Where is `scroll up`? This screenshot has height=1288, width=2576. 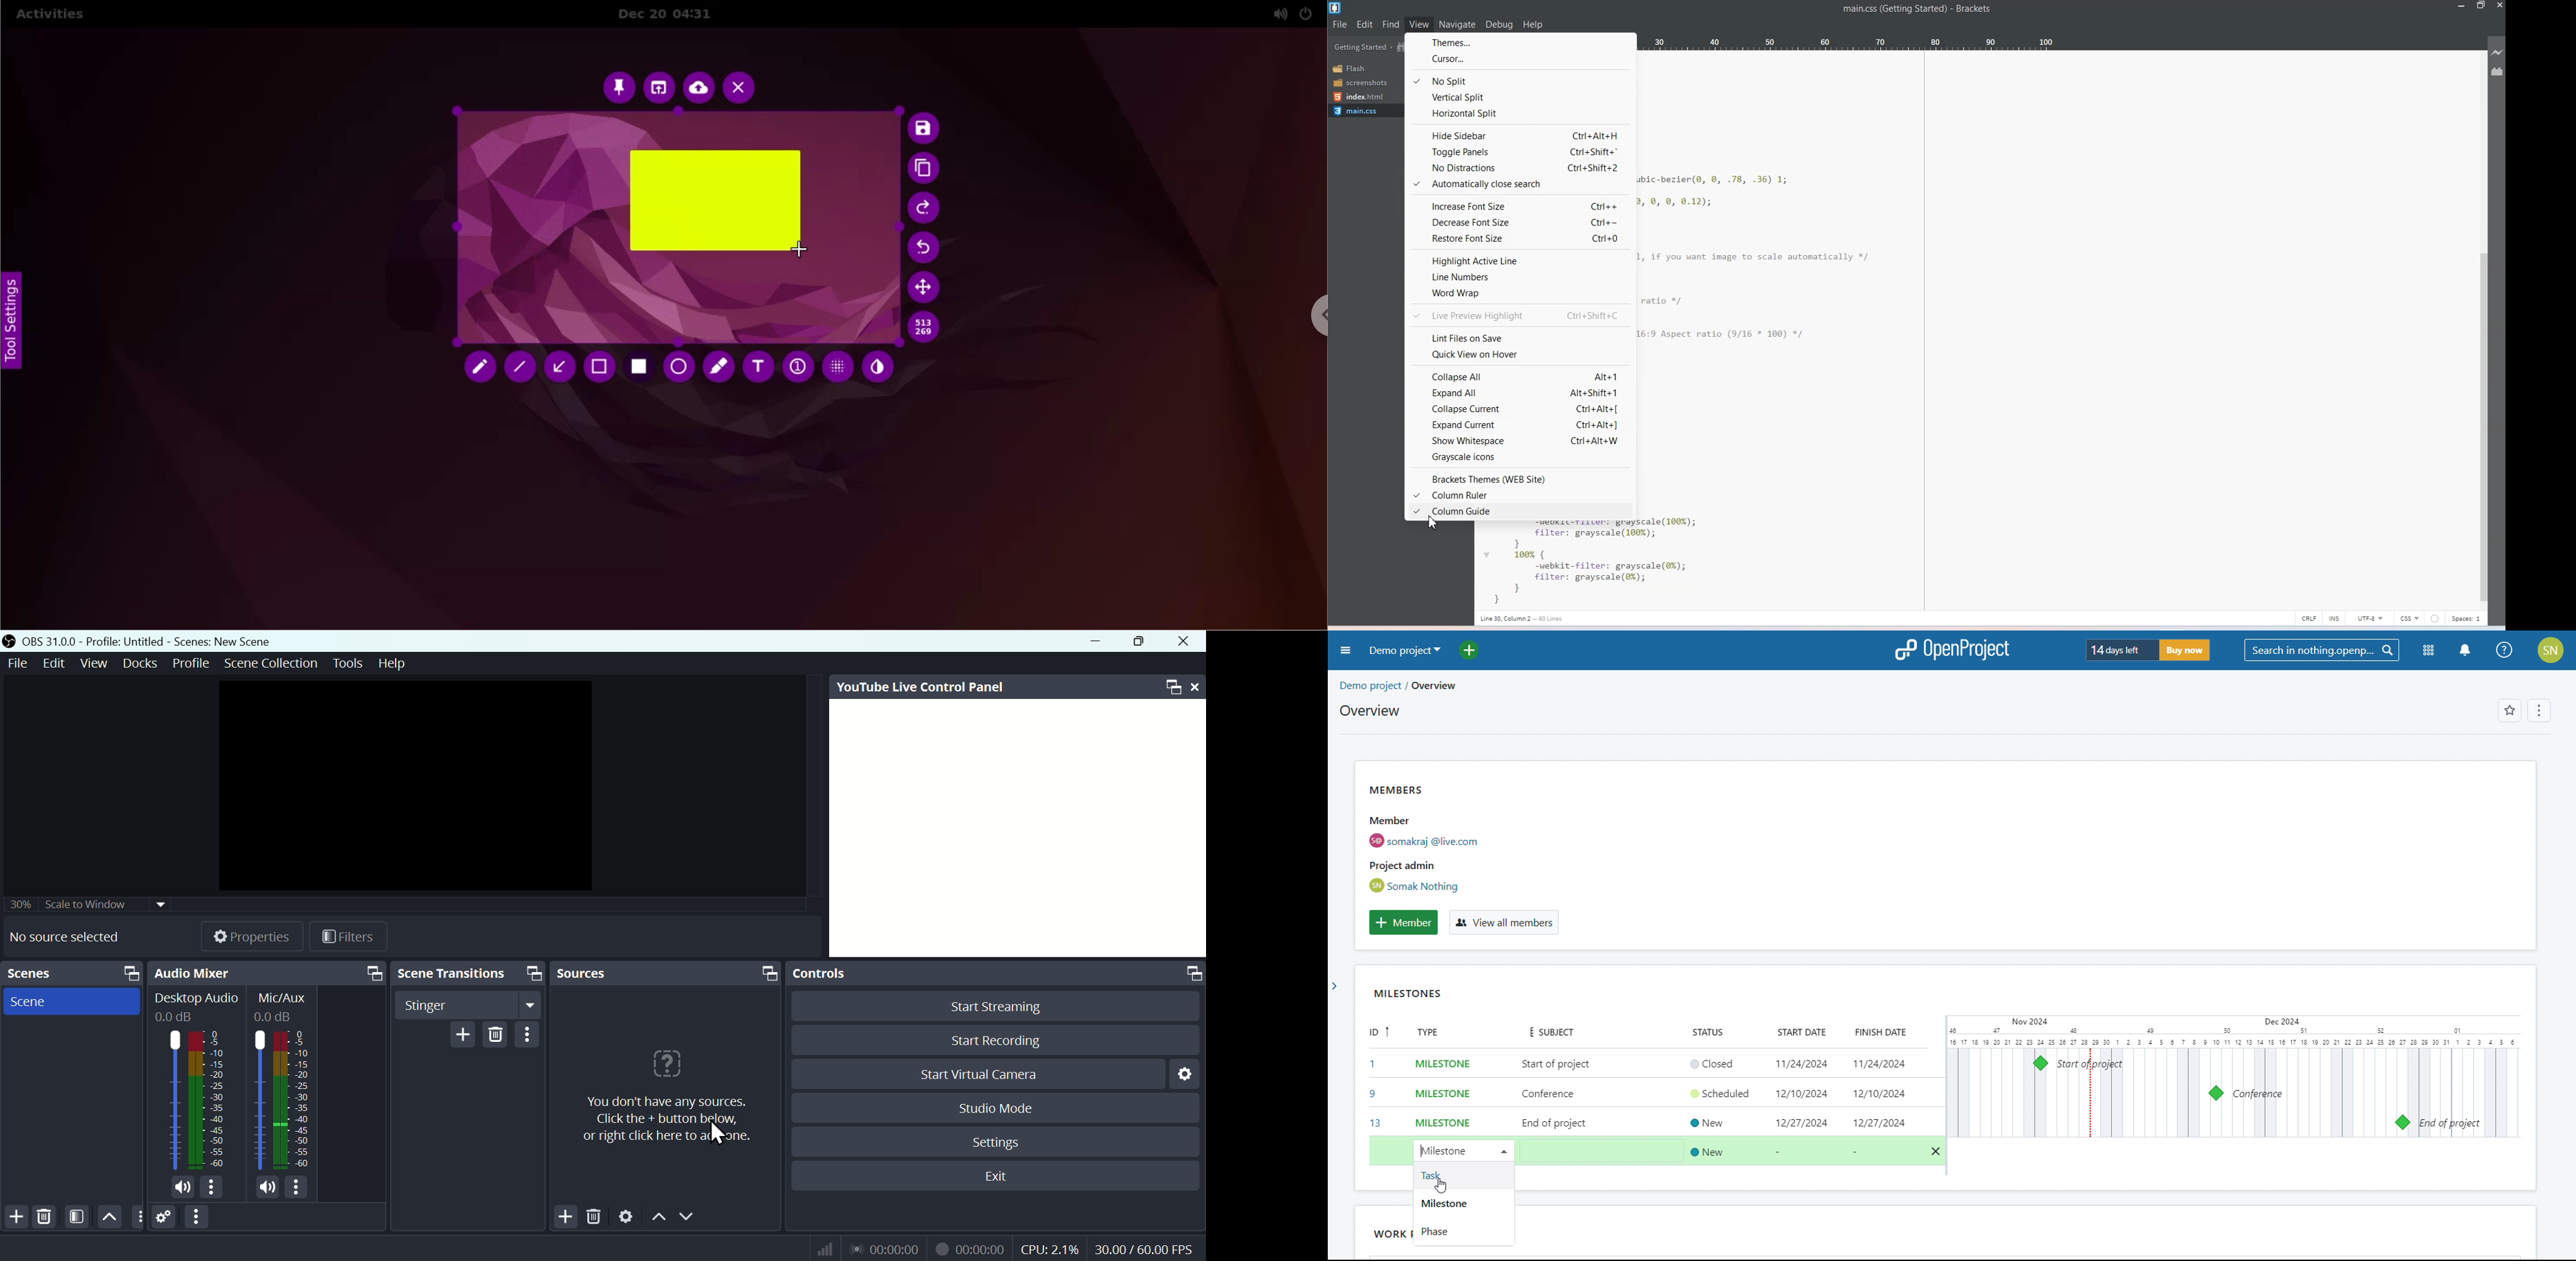
scroll up is located at coordinates (2568, 676).